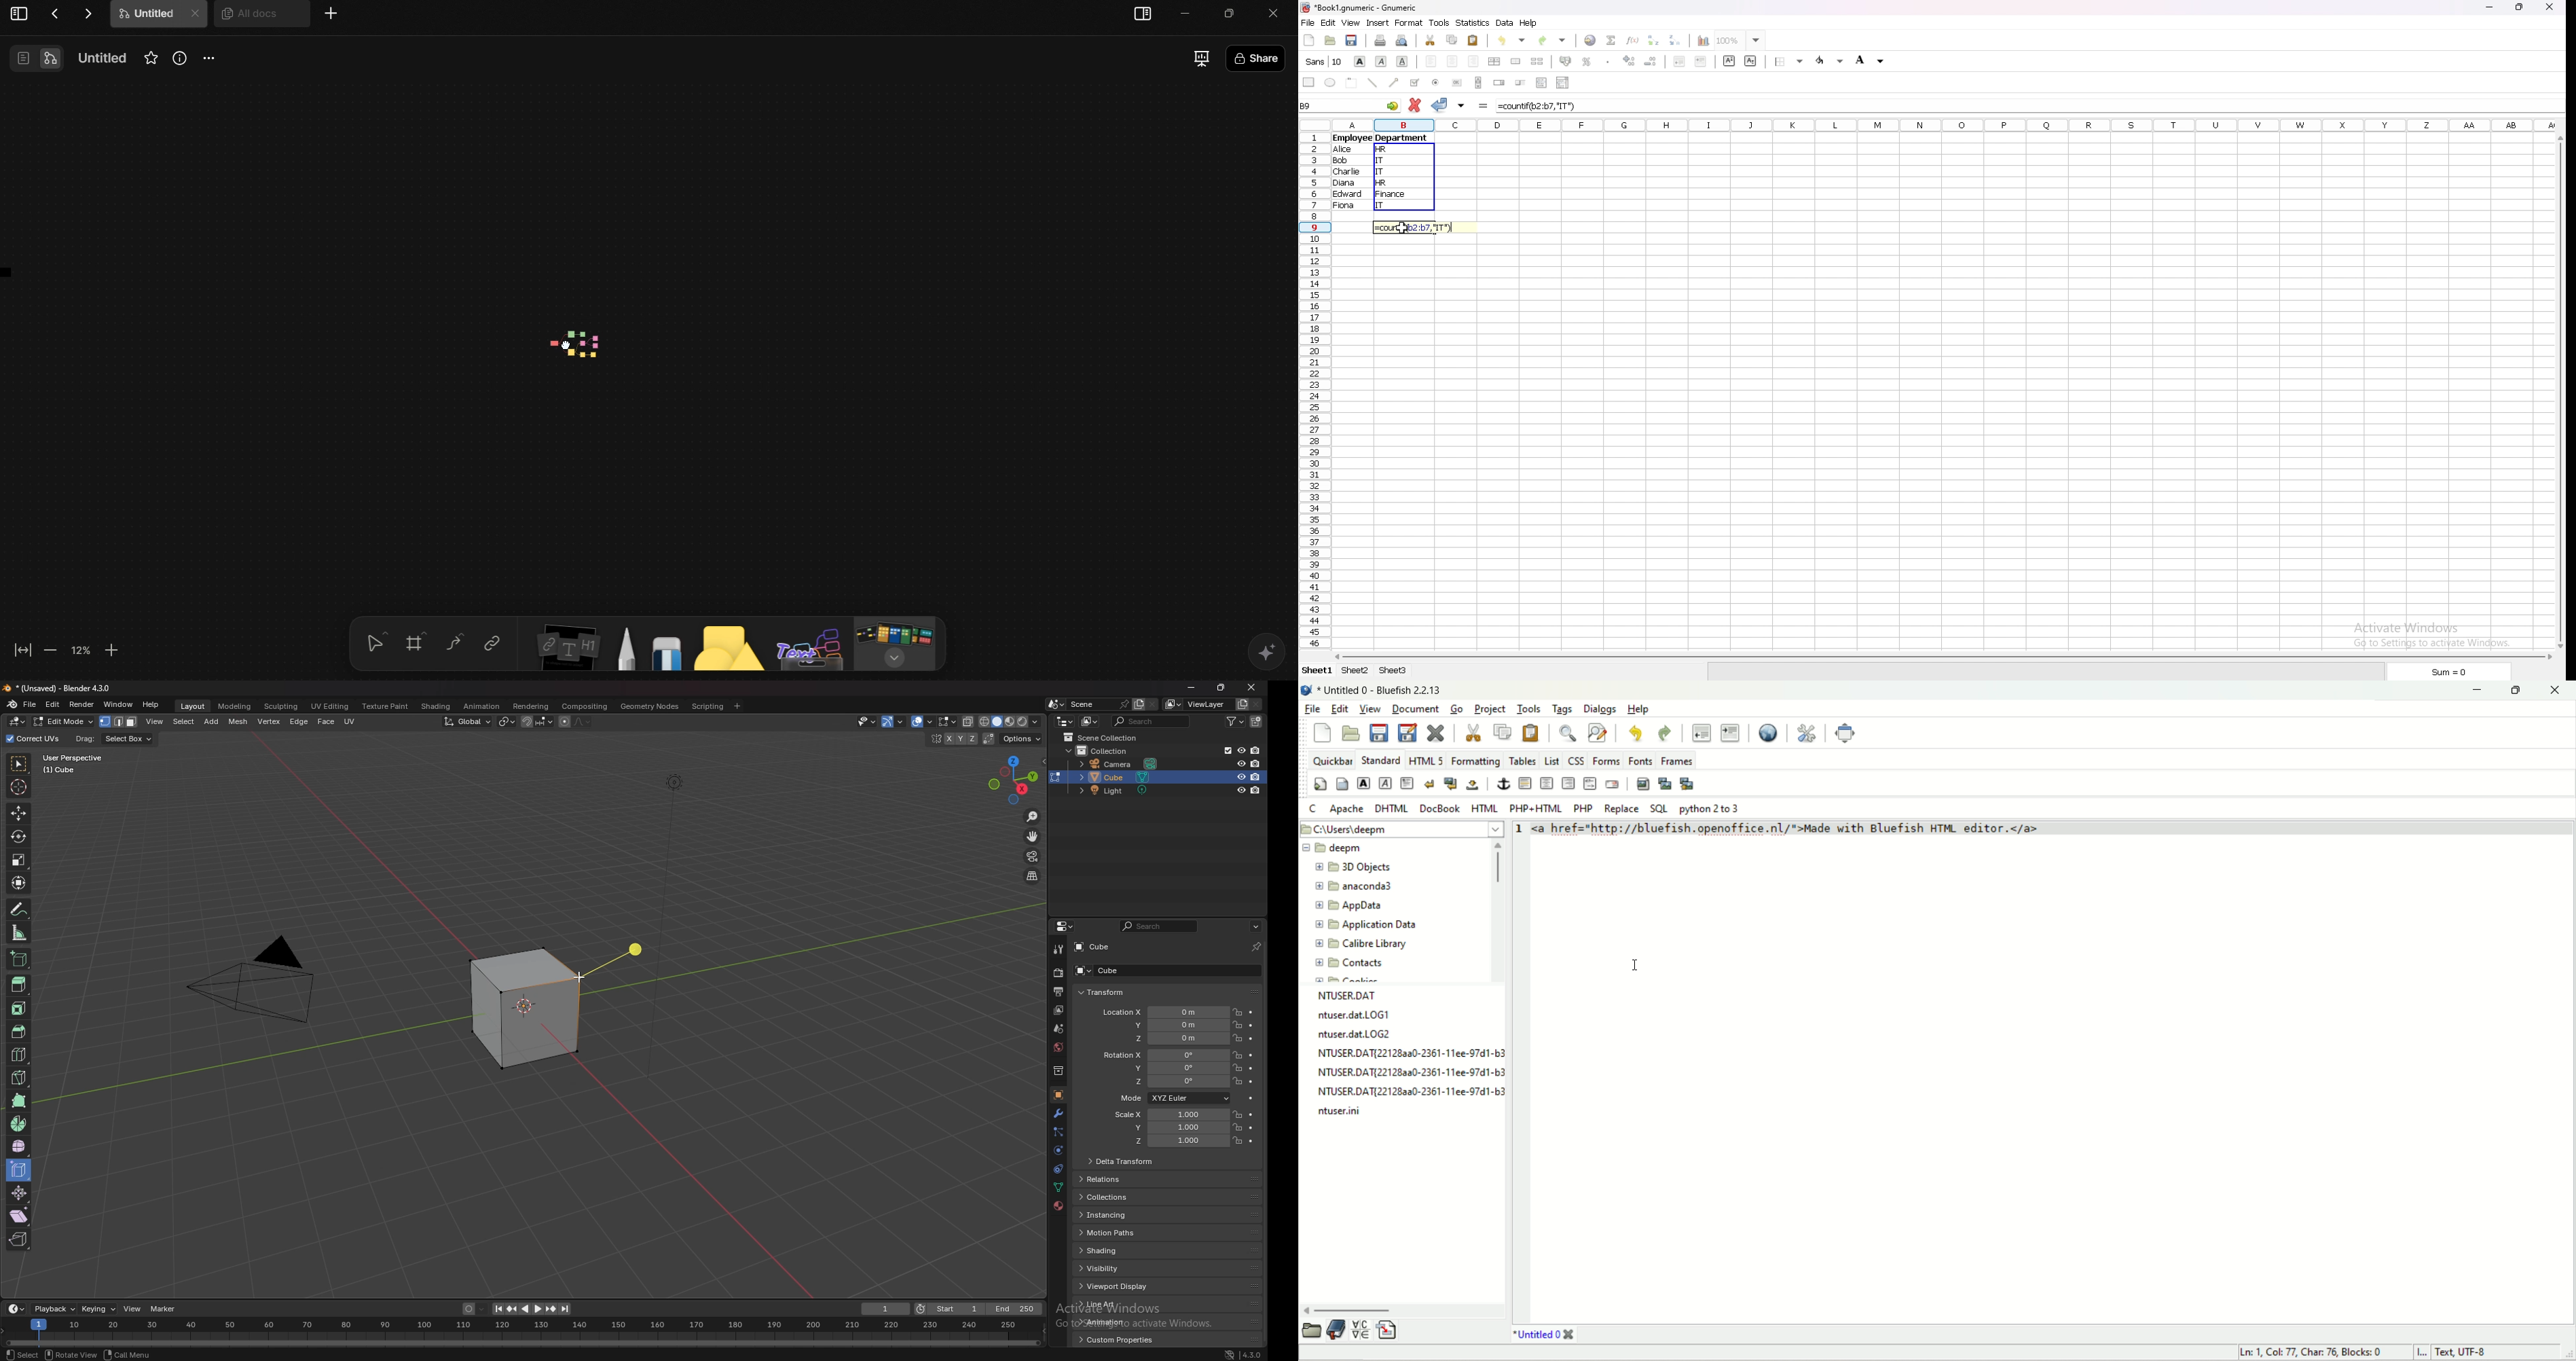 The height and width of the screenshot is (1372, 2576). Describe the element at coordinates (19, 933) in the screenshot. I see `measure` at that location.